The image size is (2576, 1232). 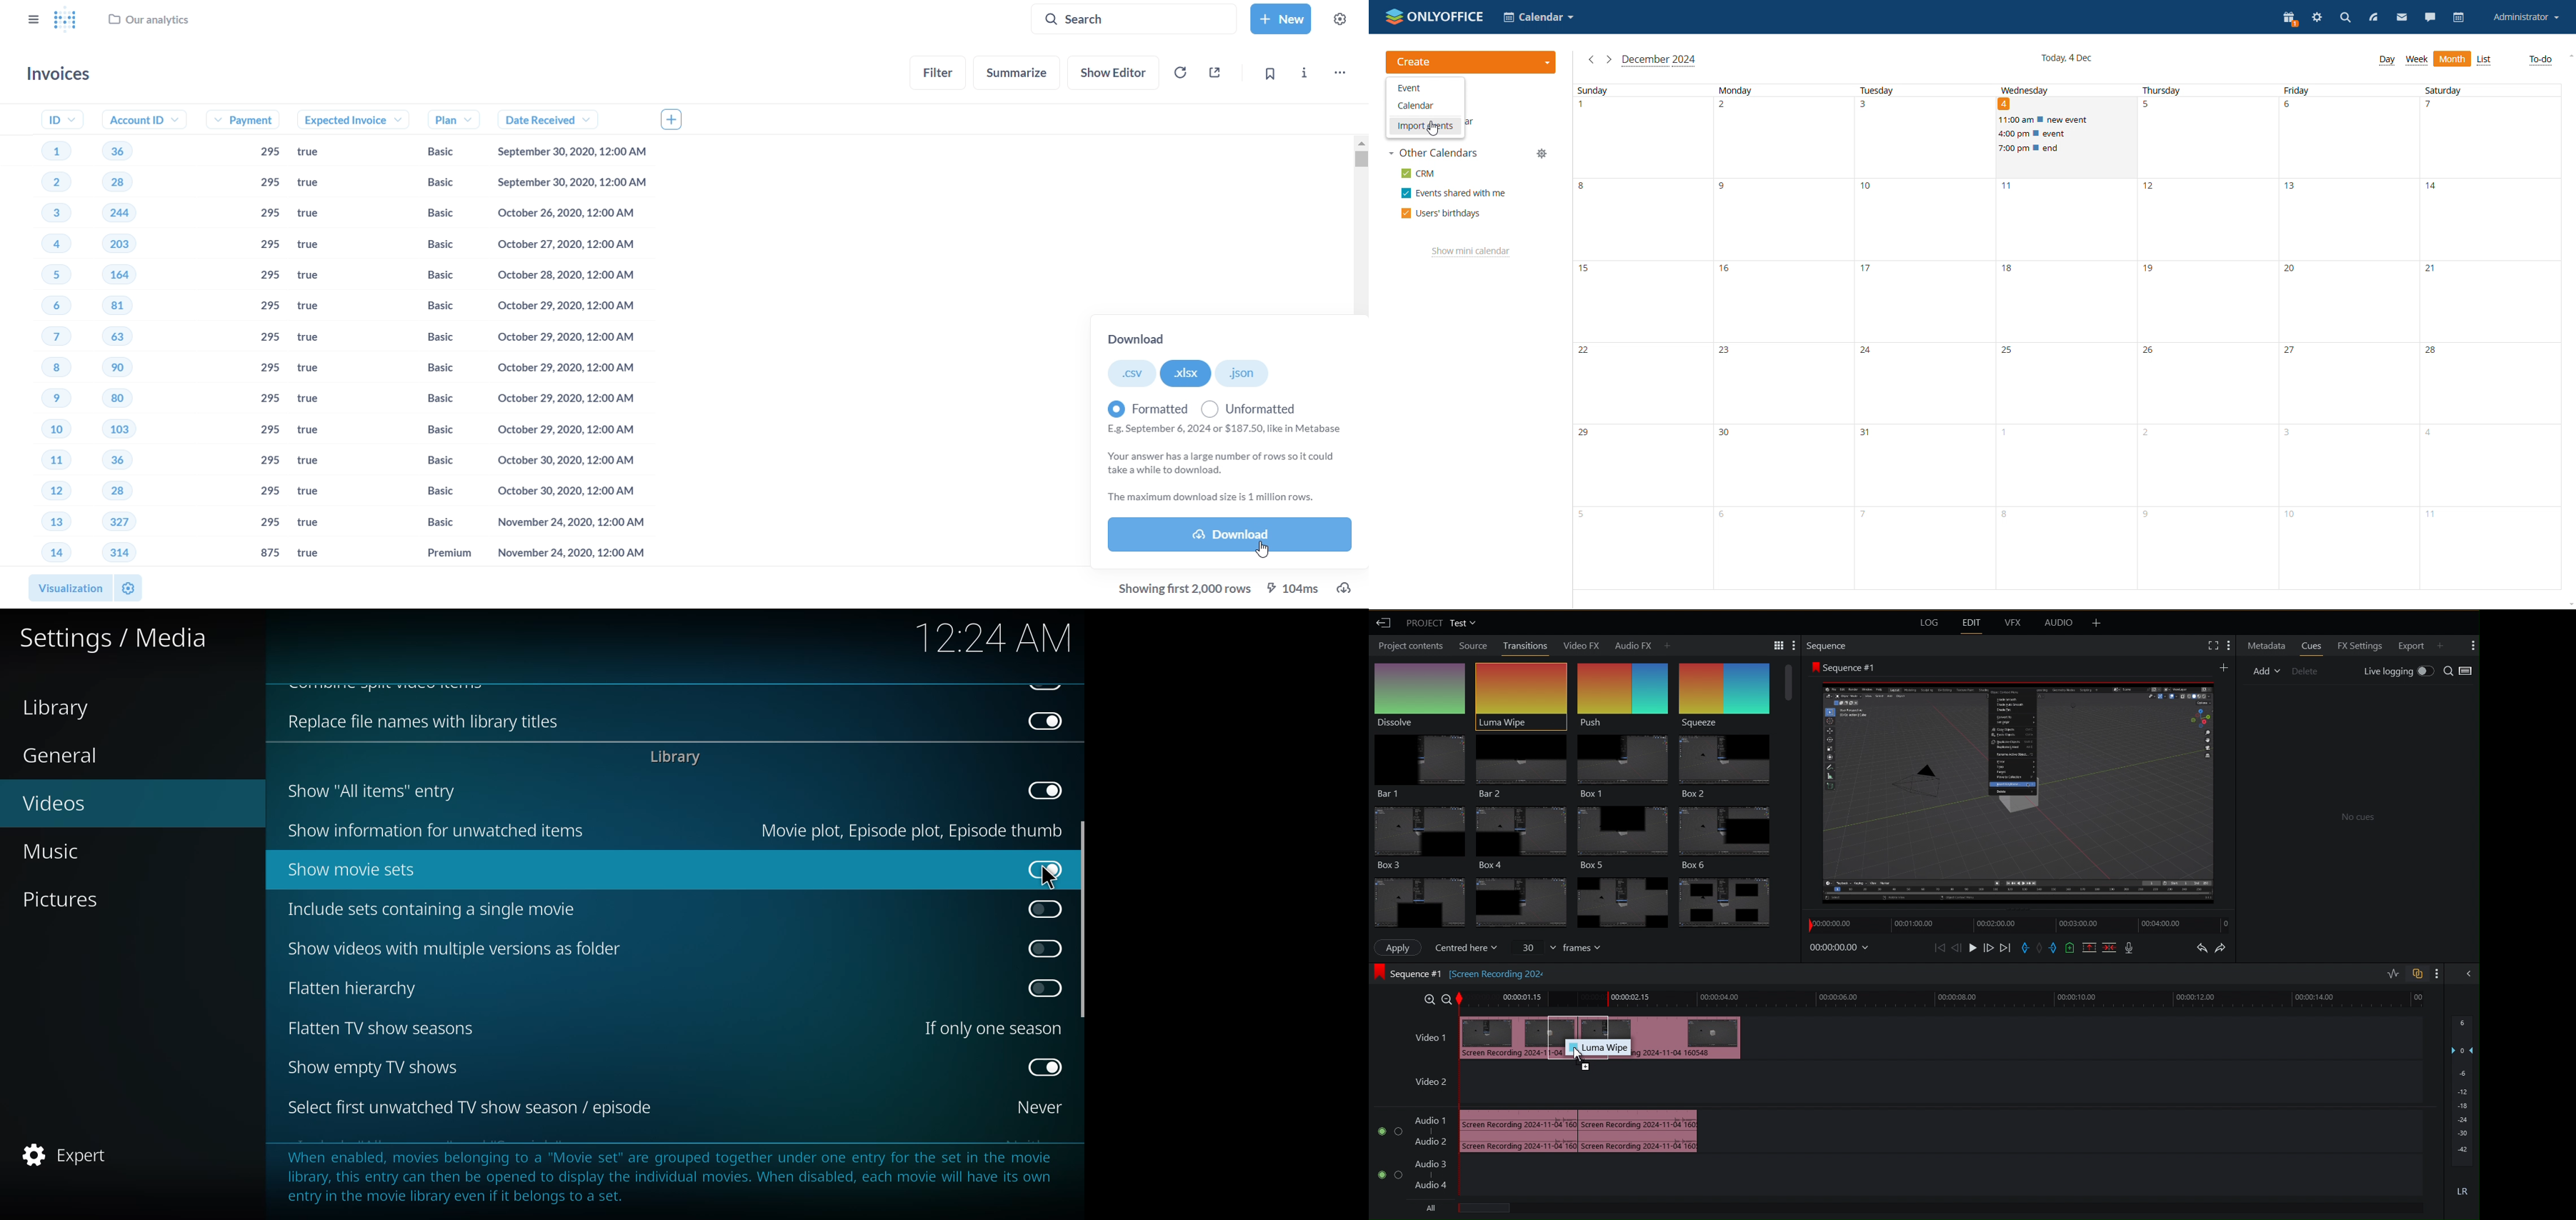 What do you see at coordinates (2473, 647) in the screenshot?
I see `More` at bounding box center [2473, 647].